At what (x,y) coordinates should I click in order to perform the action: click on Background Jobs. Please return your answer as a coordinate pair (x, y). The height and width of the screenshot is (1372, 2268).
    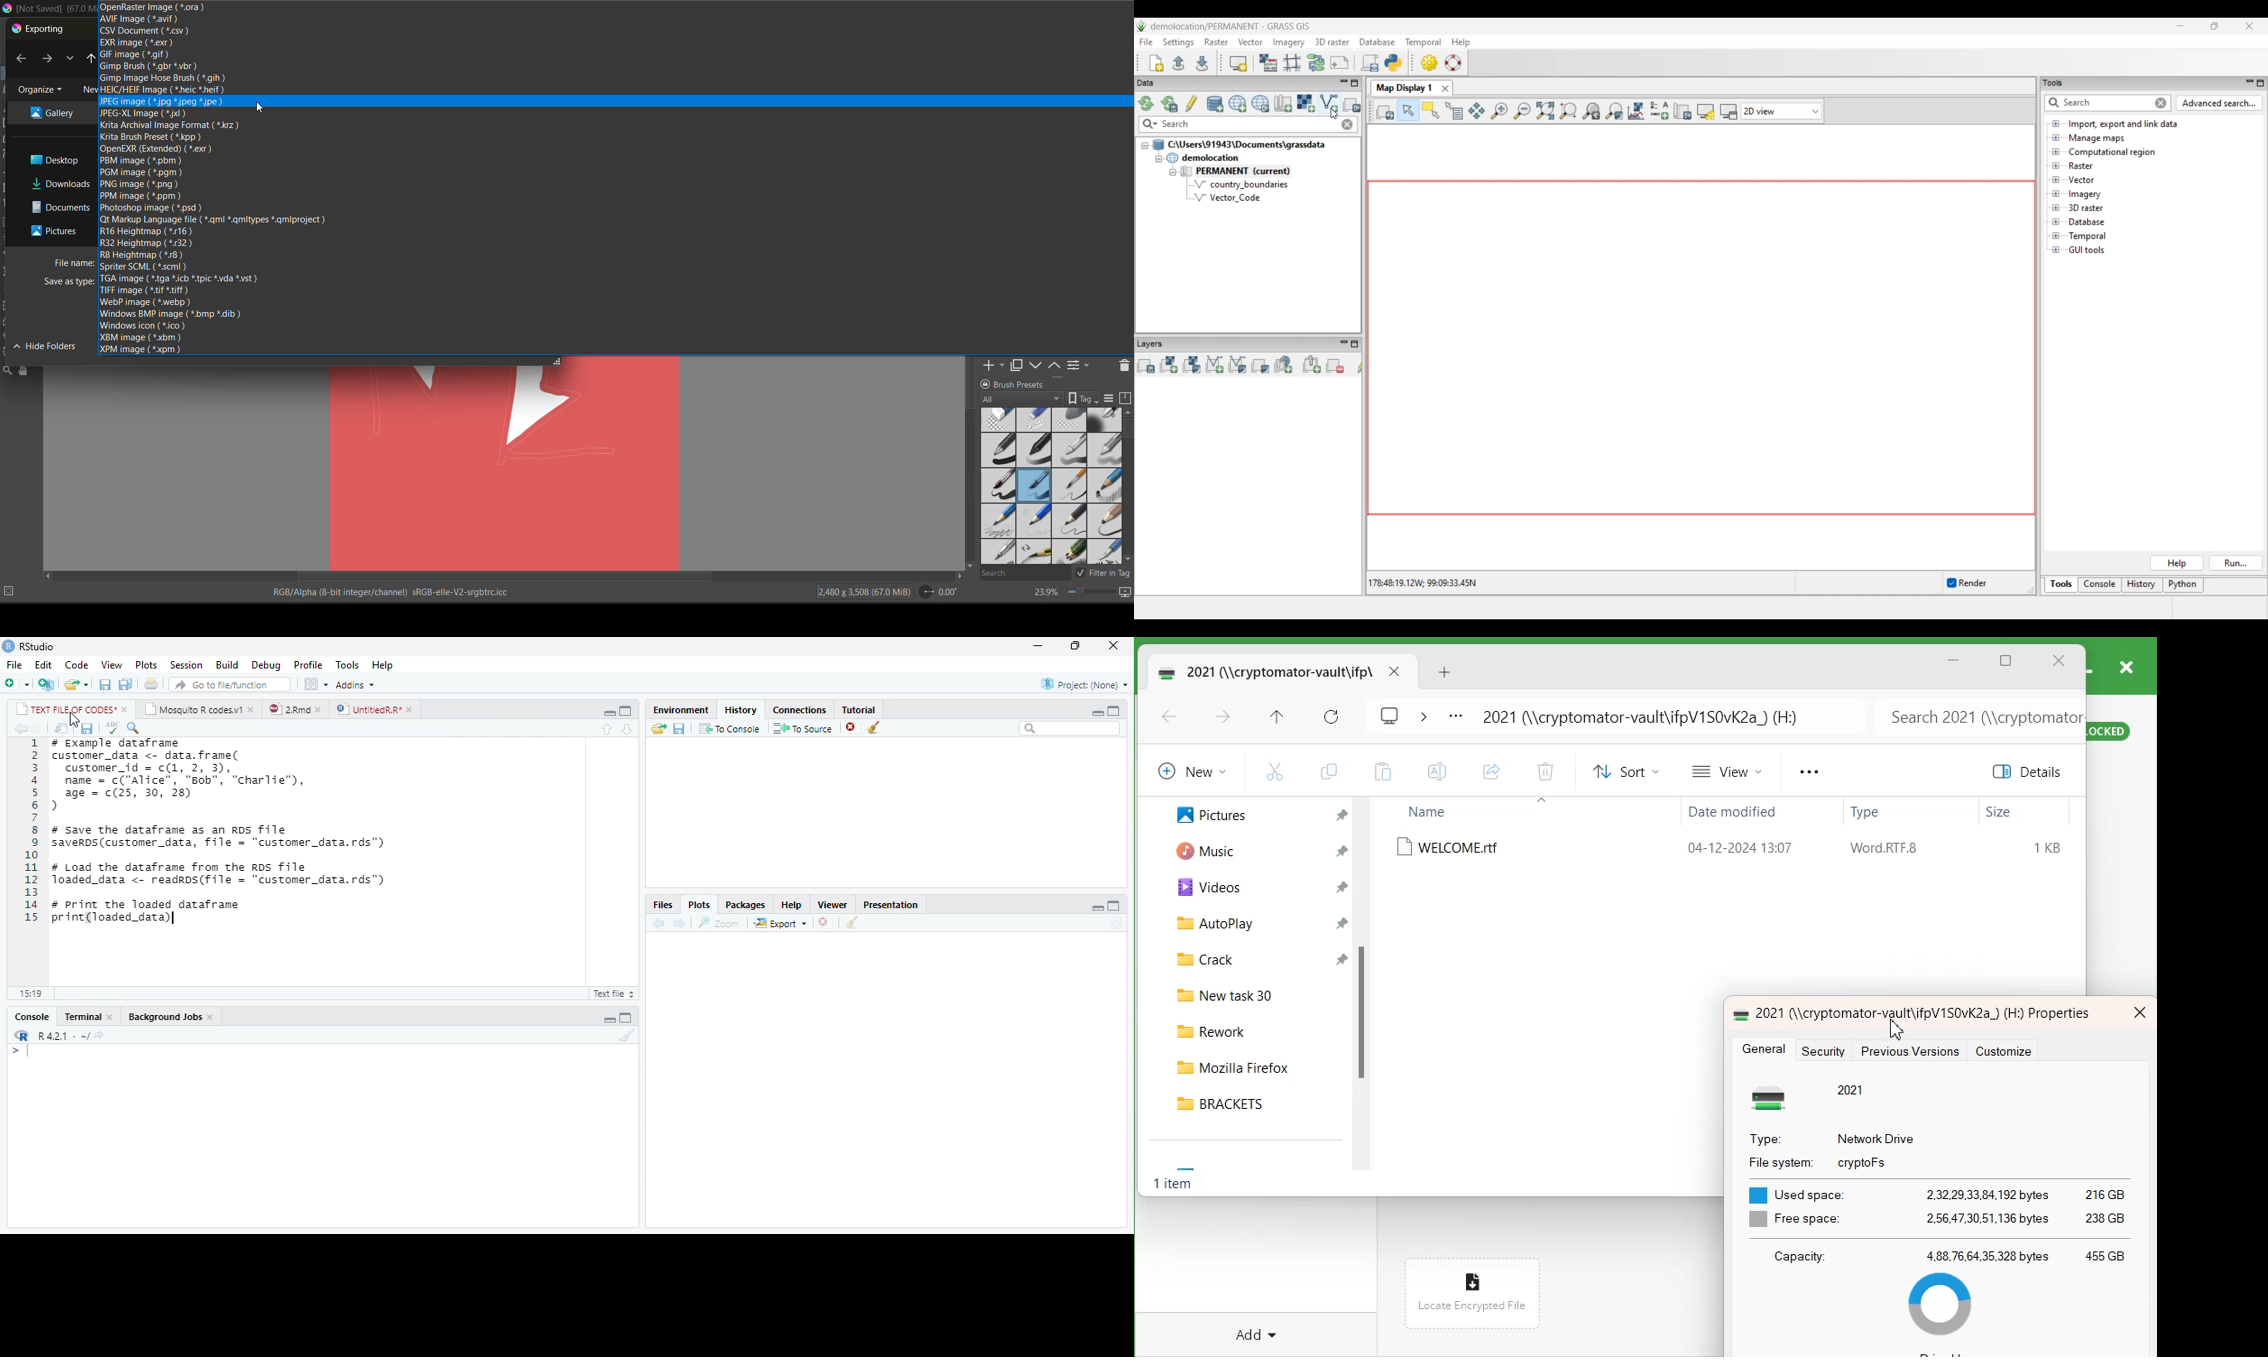
    Looking at the image, I should click on (164, 1017).